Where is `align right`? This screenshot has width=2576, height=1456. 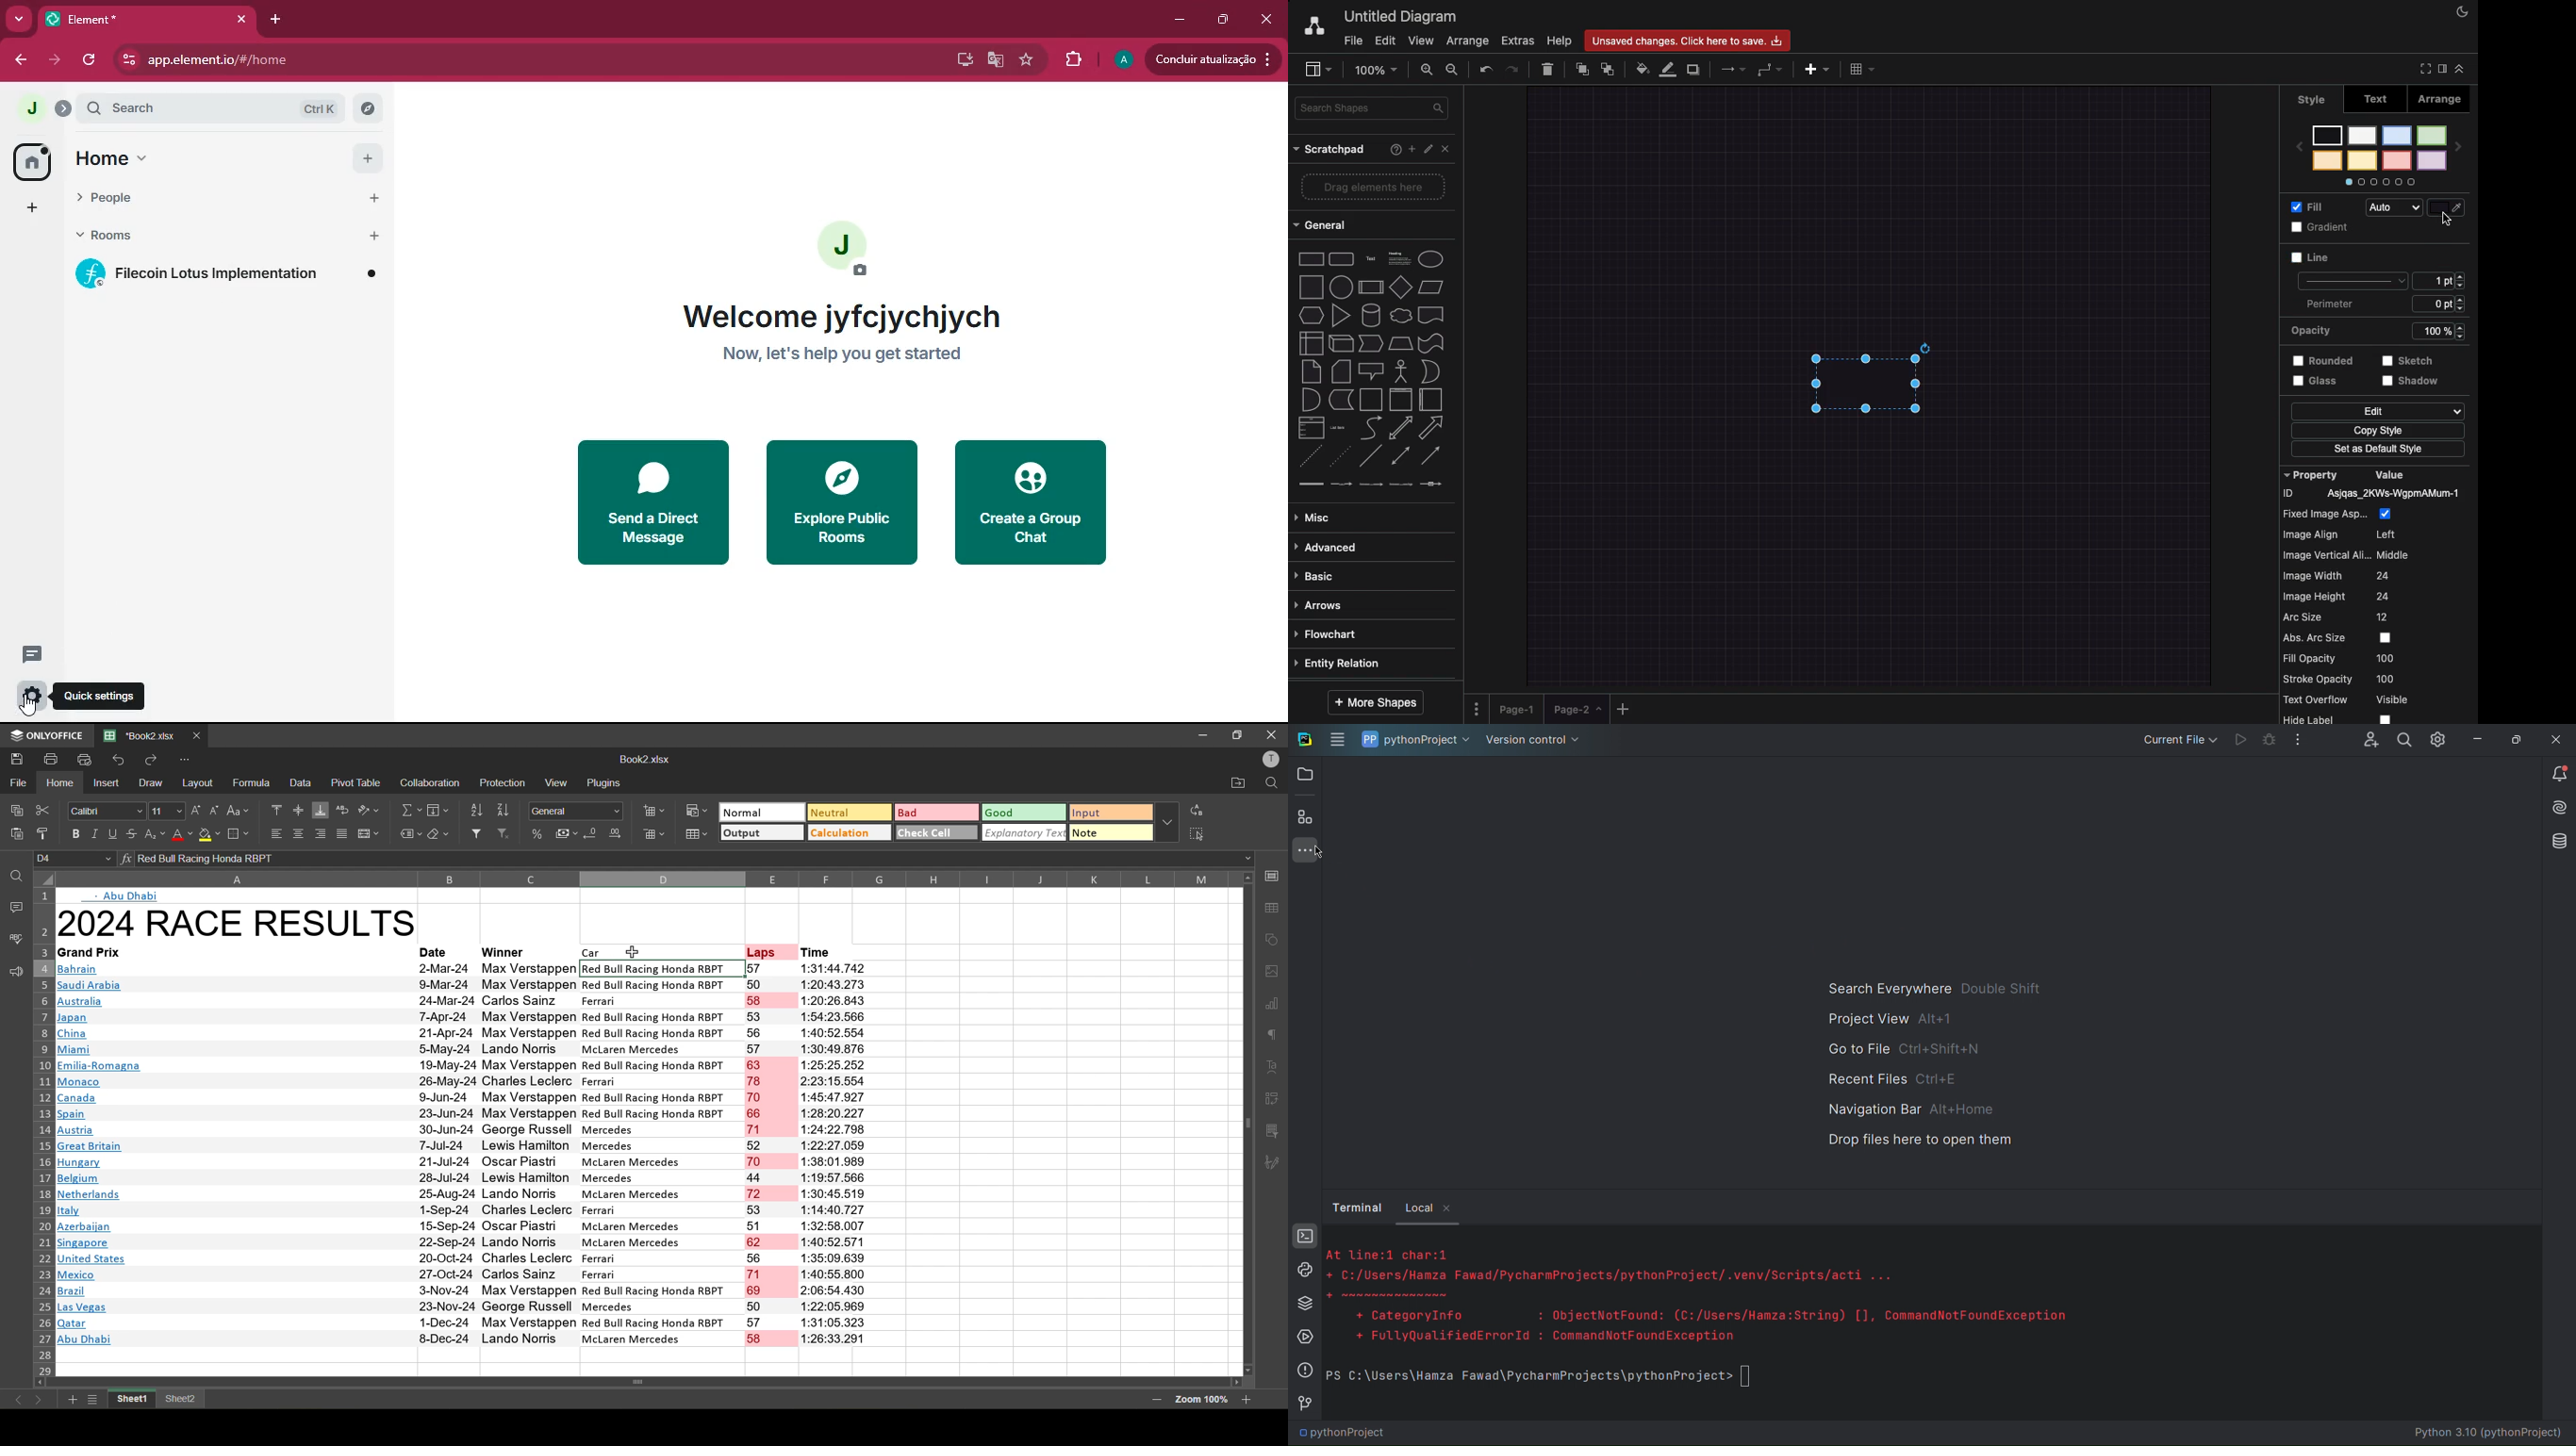
align right is located at coordinates (319, 832).